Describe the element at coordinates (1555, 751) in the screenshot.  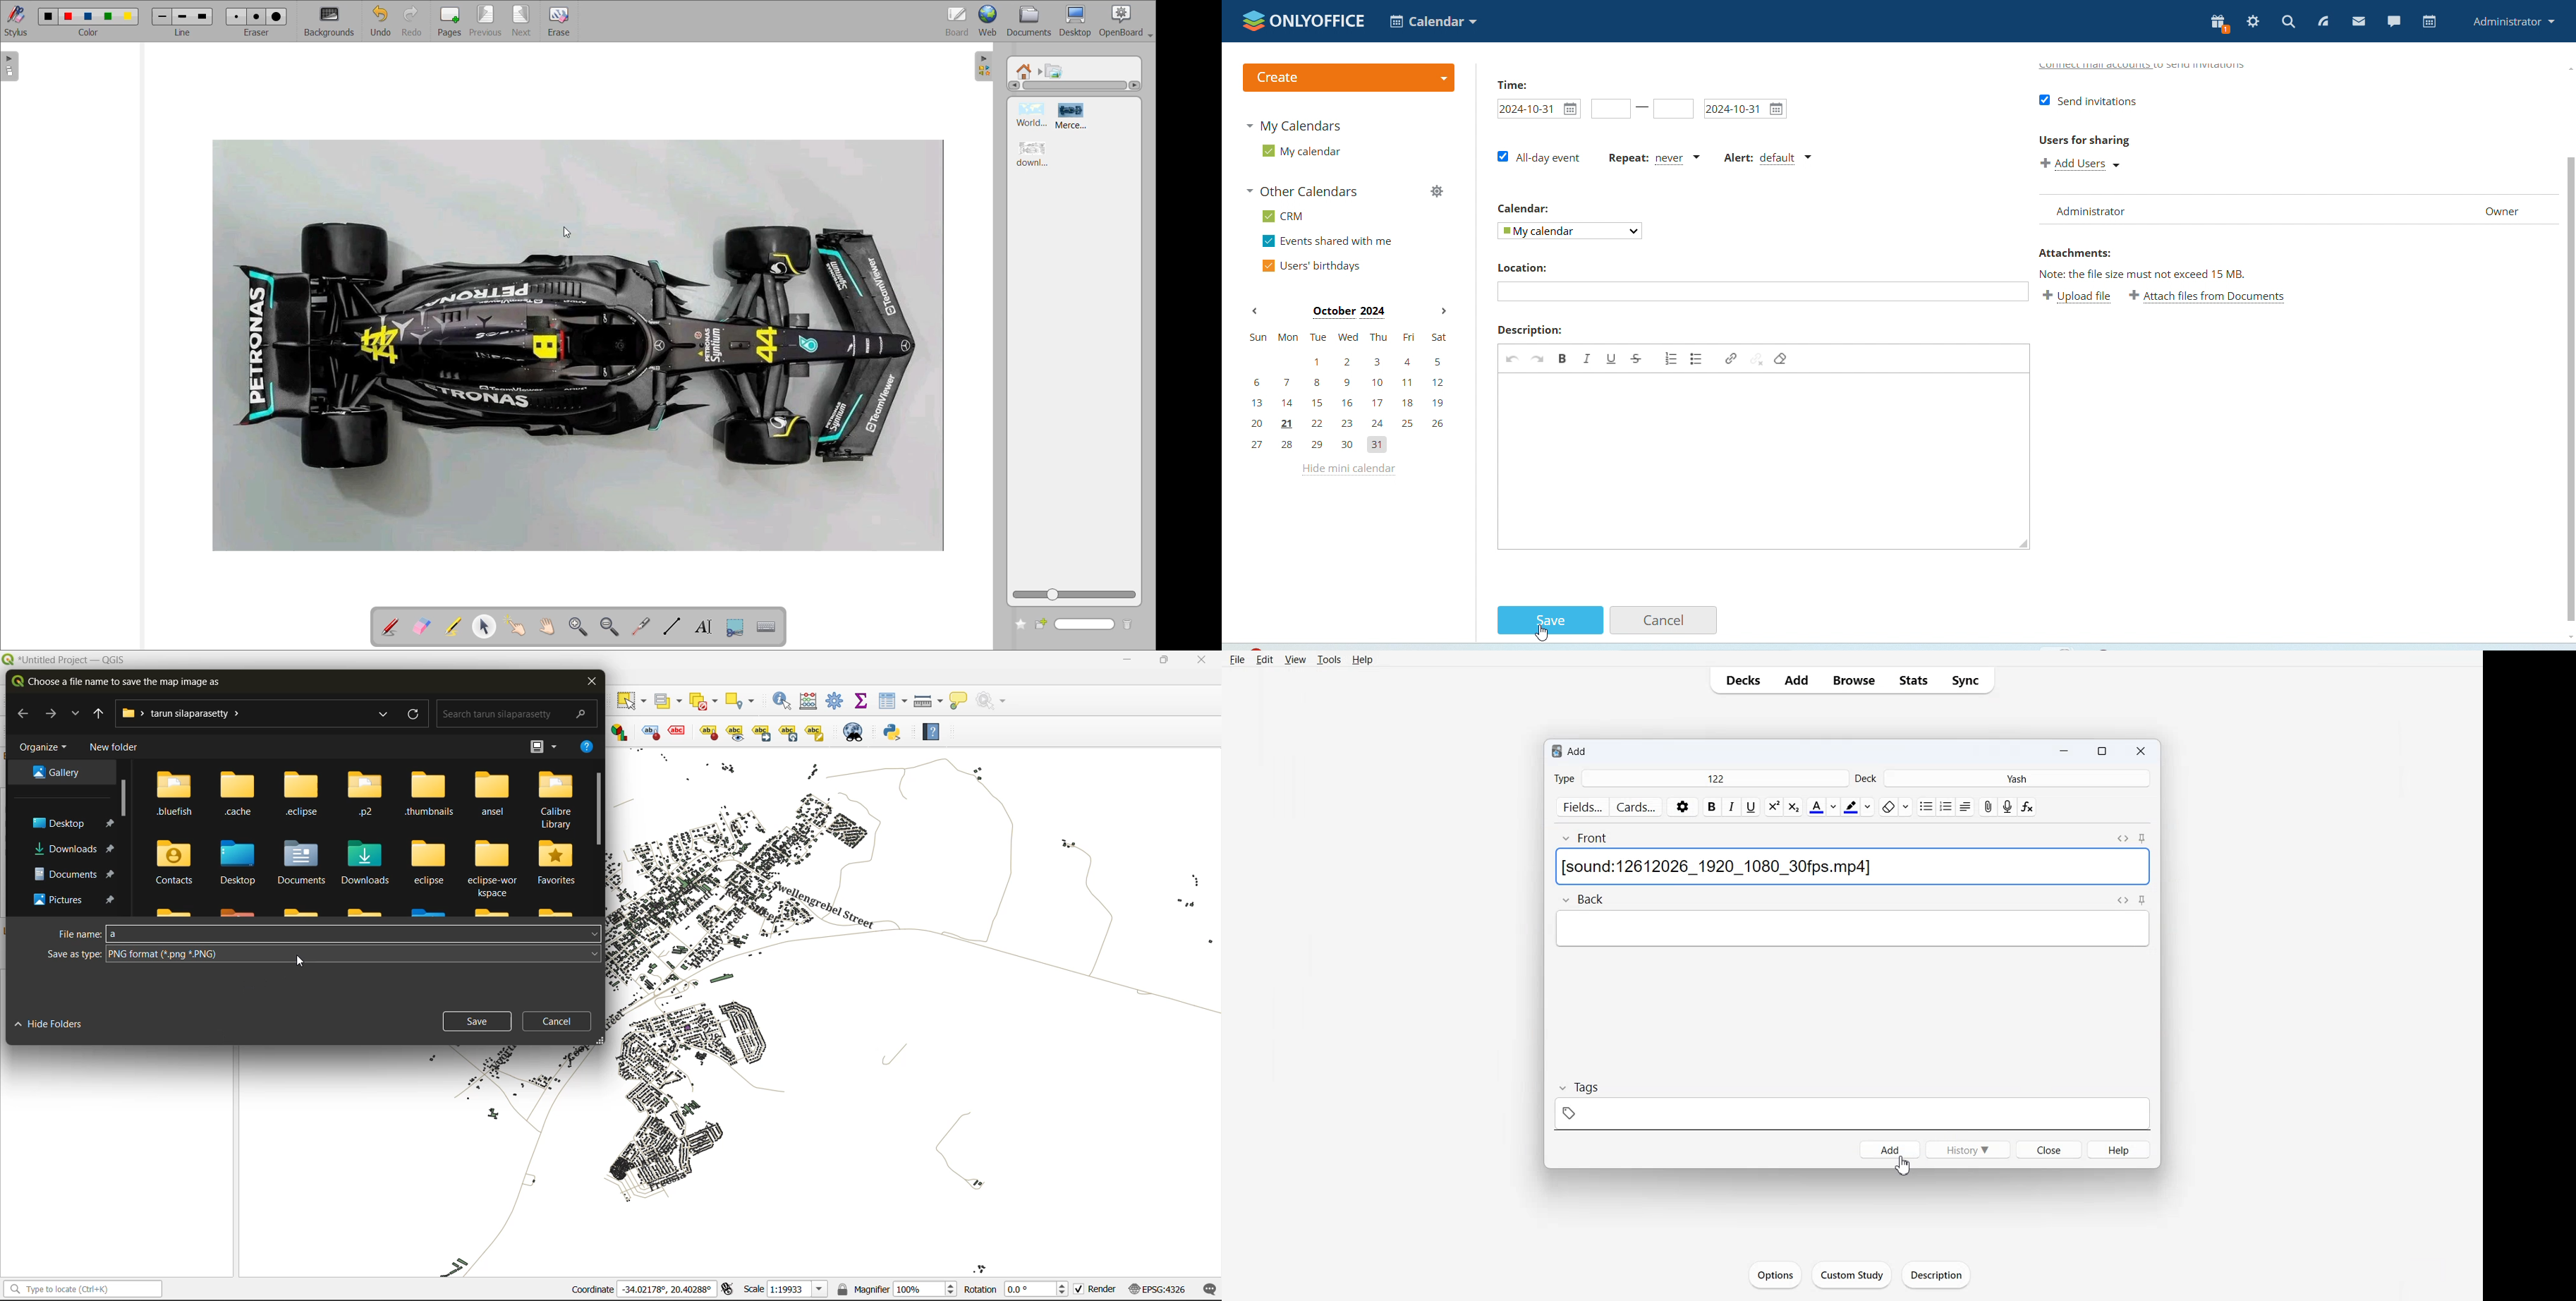
I see `logo` at that location.